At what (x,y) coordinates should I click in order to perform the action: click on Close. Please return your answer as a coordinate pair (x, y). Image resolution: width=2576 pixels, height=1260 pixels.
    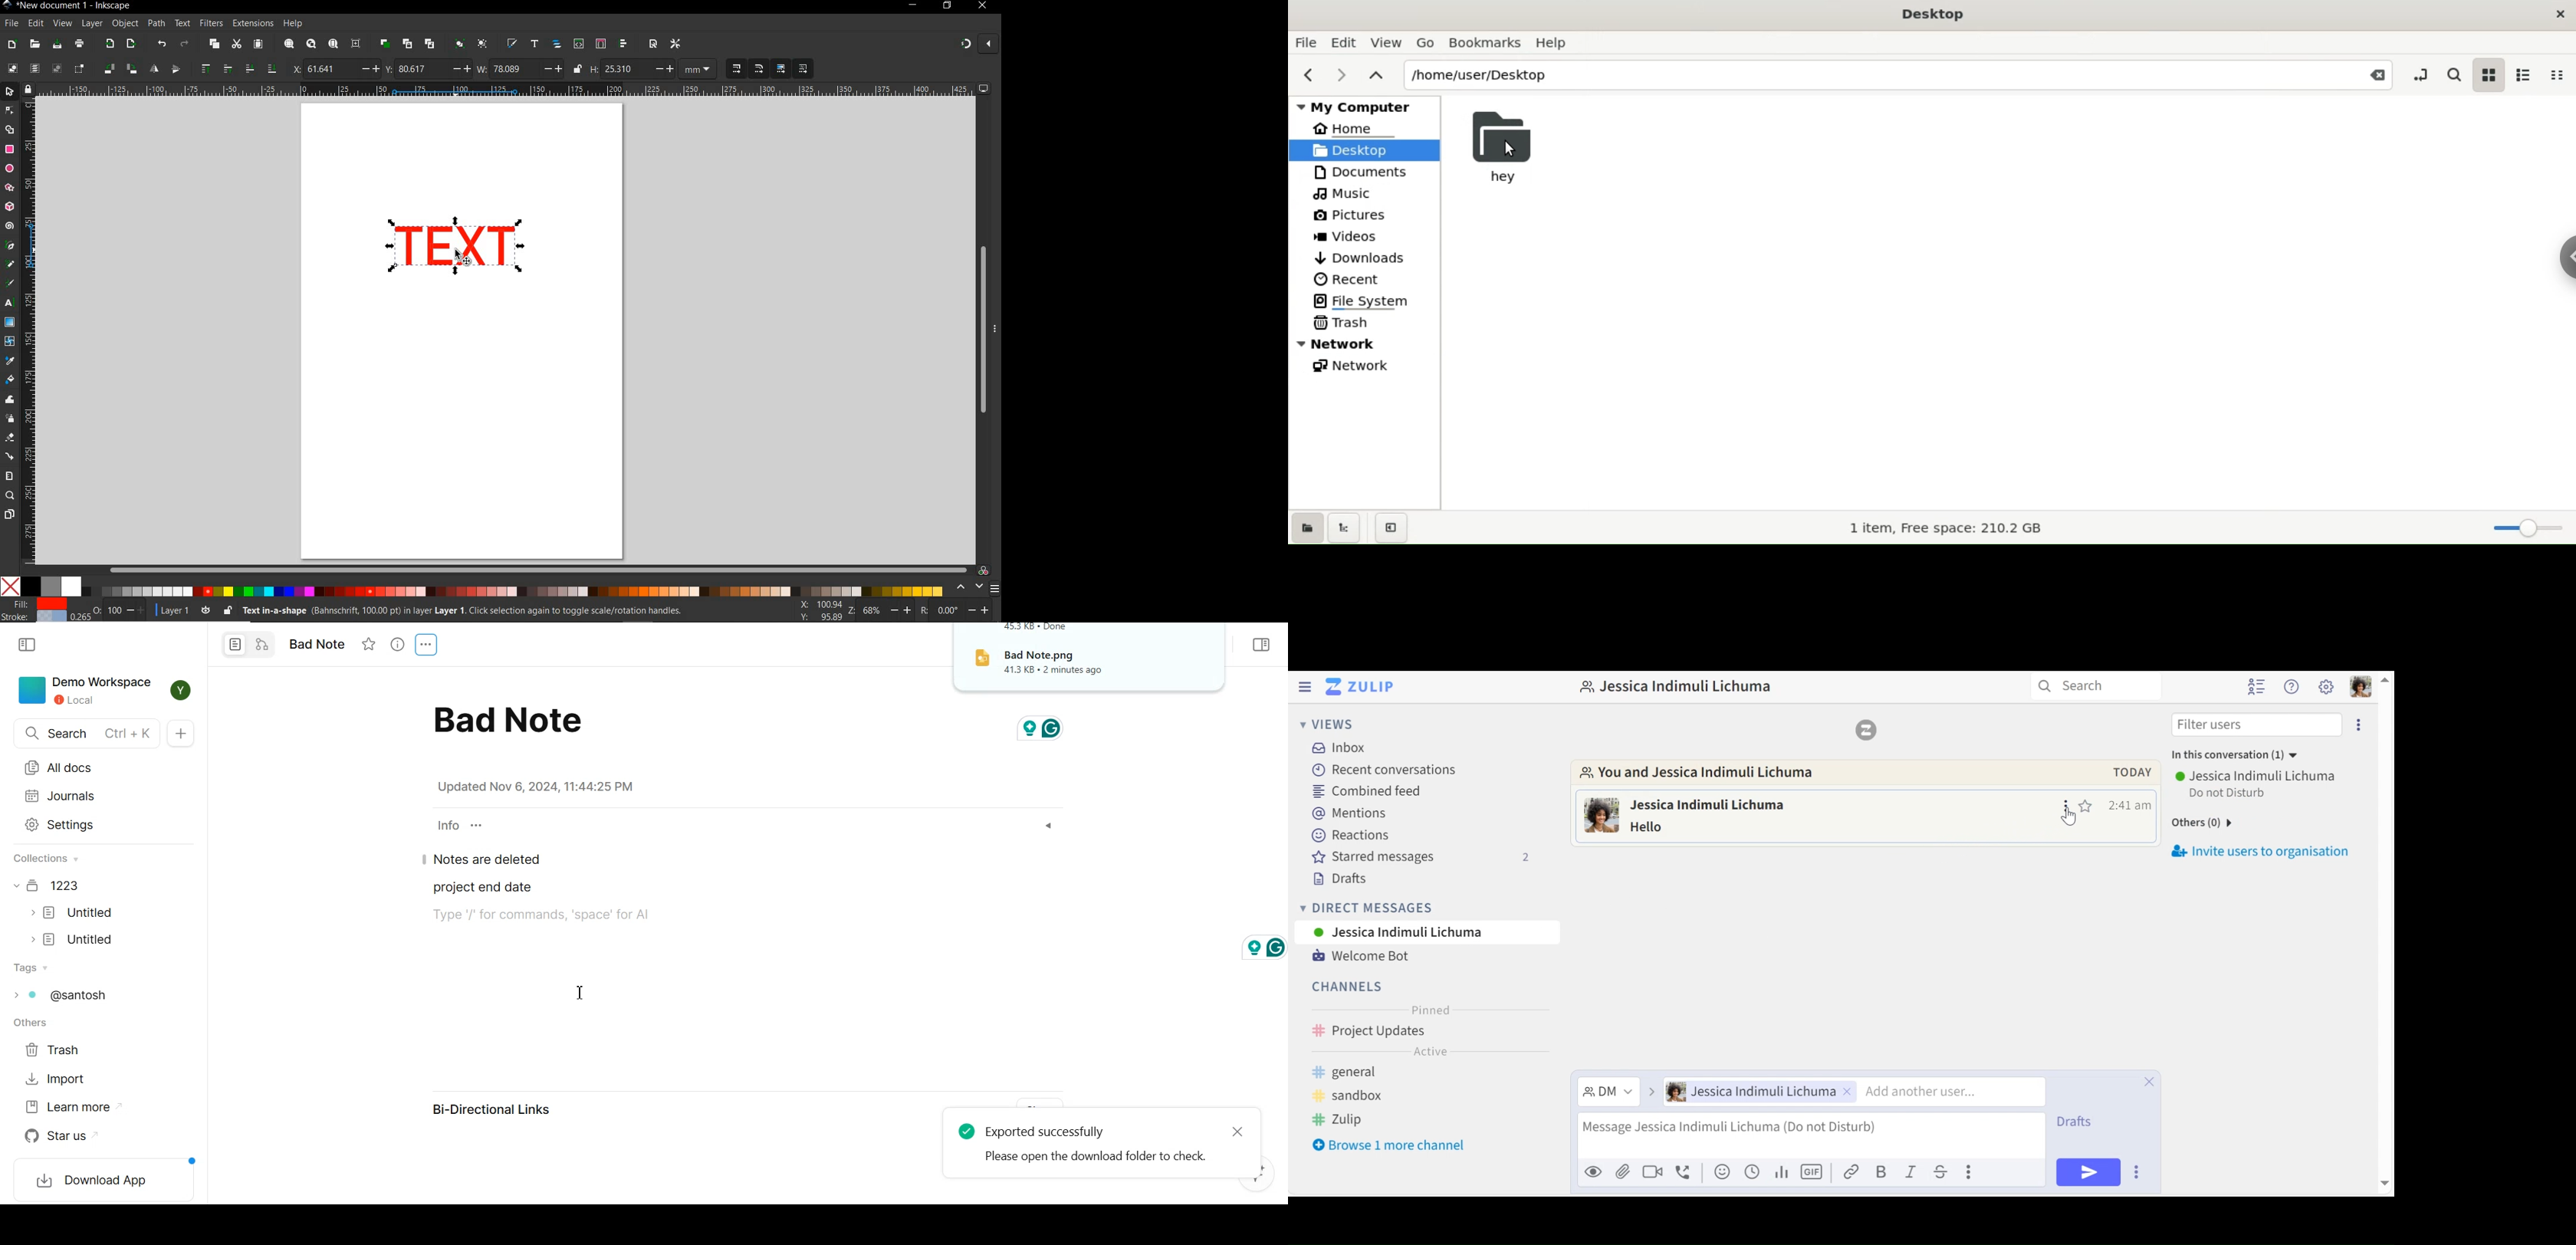
    Looking at the image, I should click on (2373, 74).